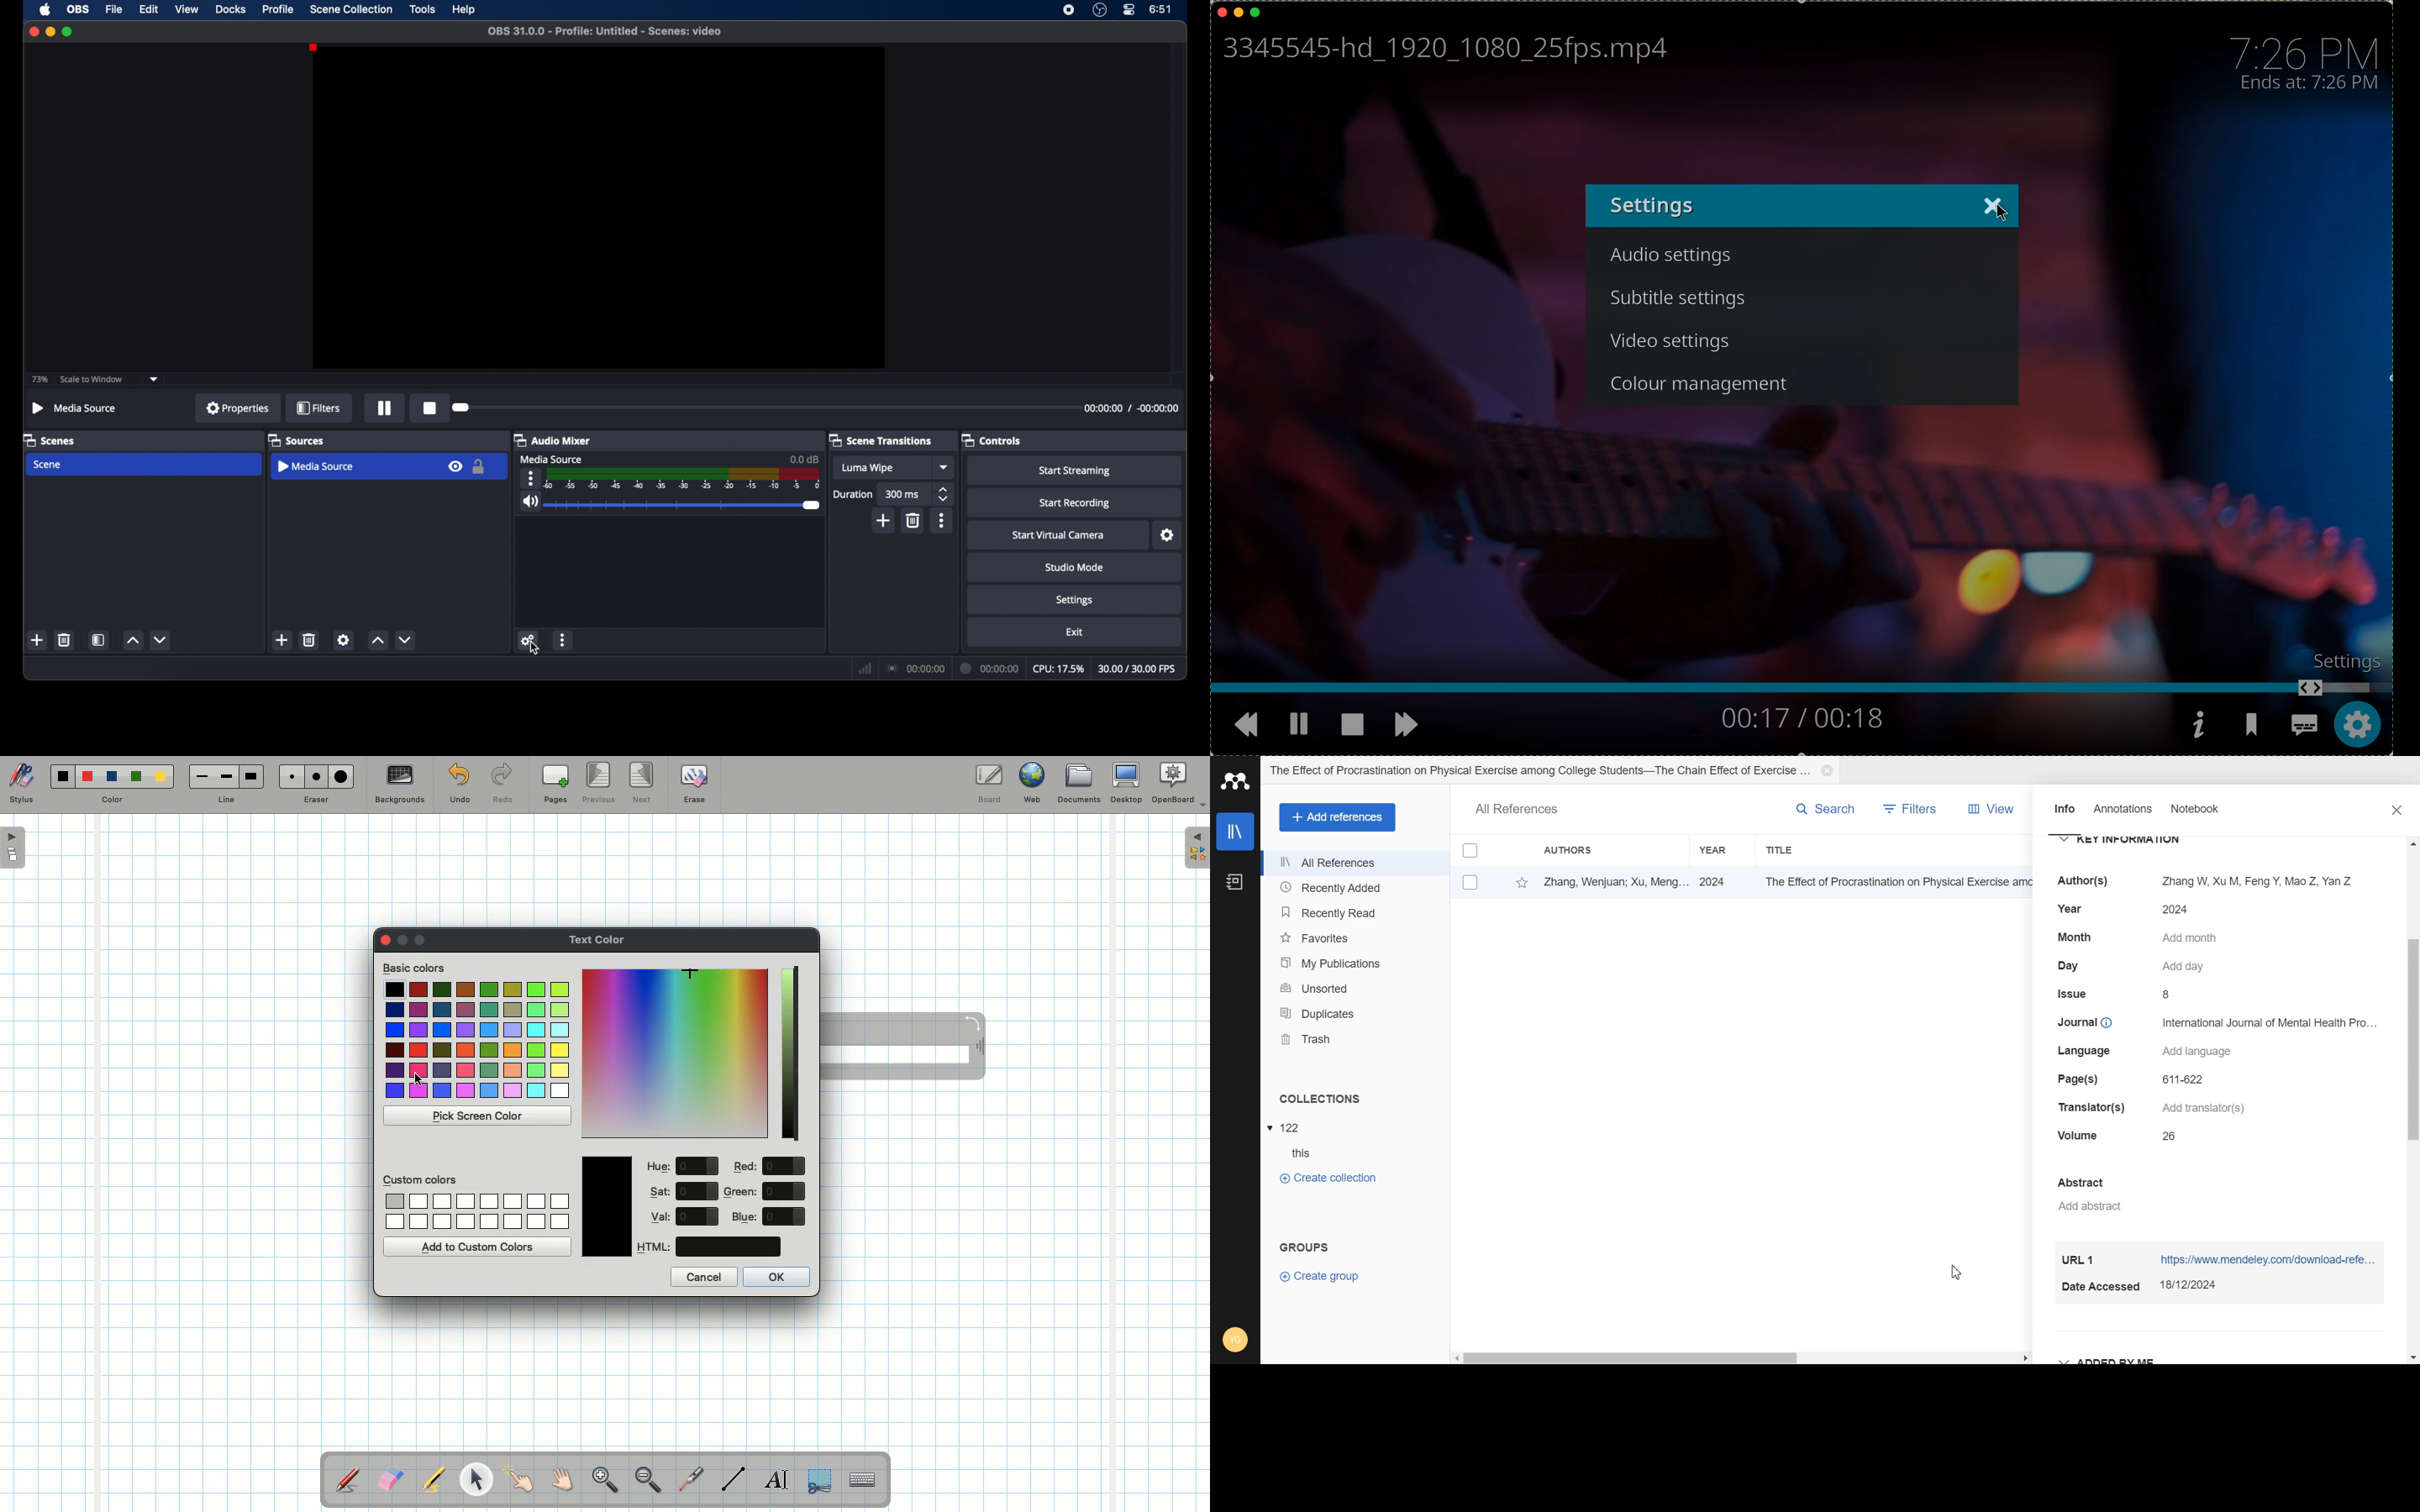 This screenshot has height=1512, width=2436. Describe the element at coordinates (563, 641) in the screenshot. I see `more options` at that location.